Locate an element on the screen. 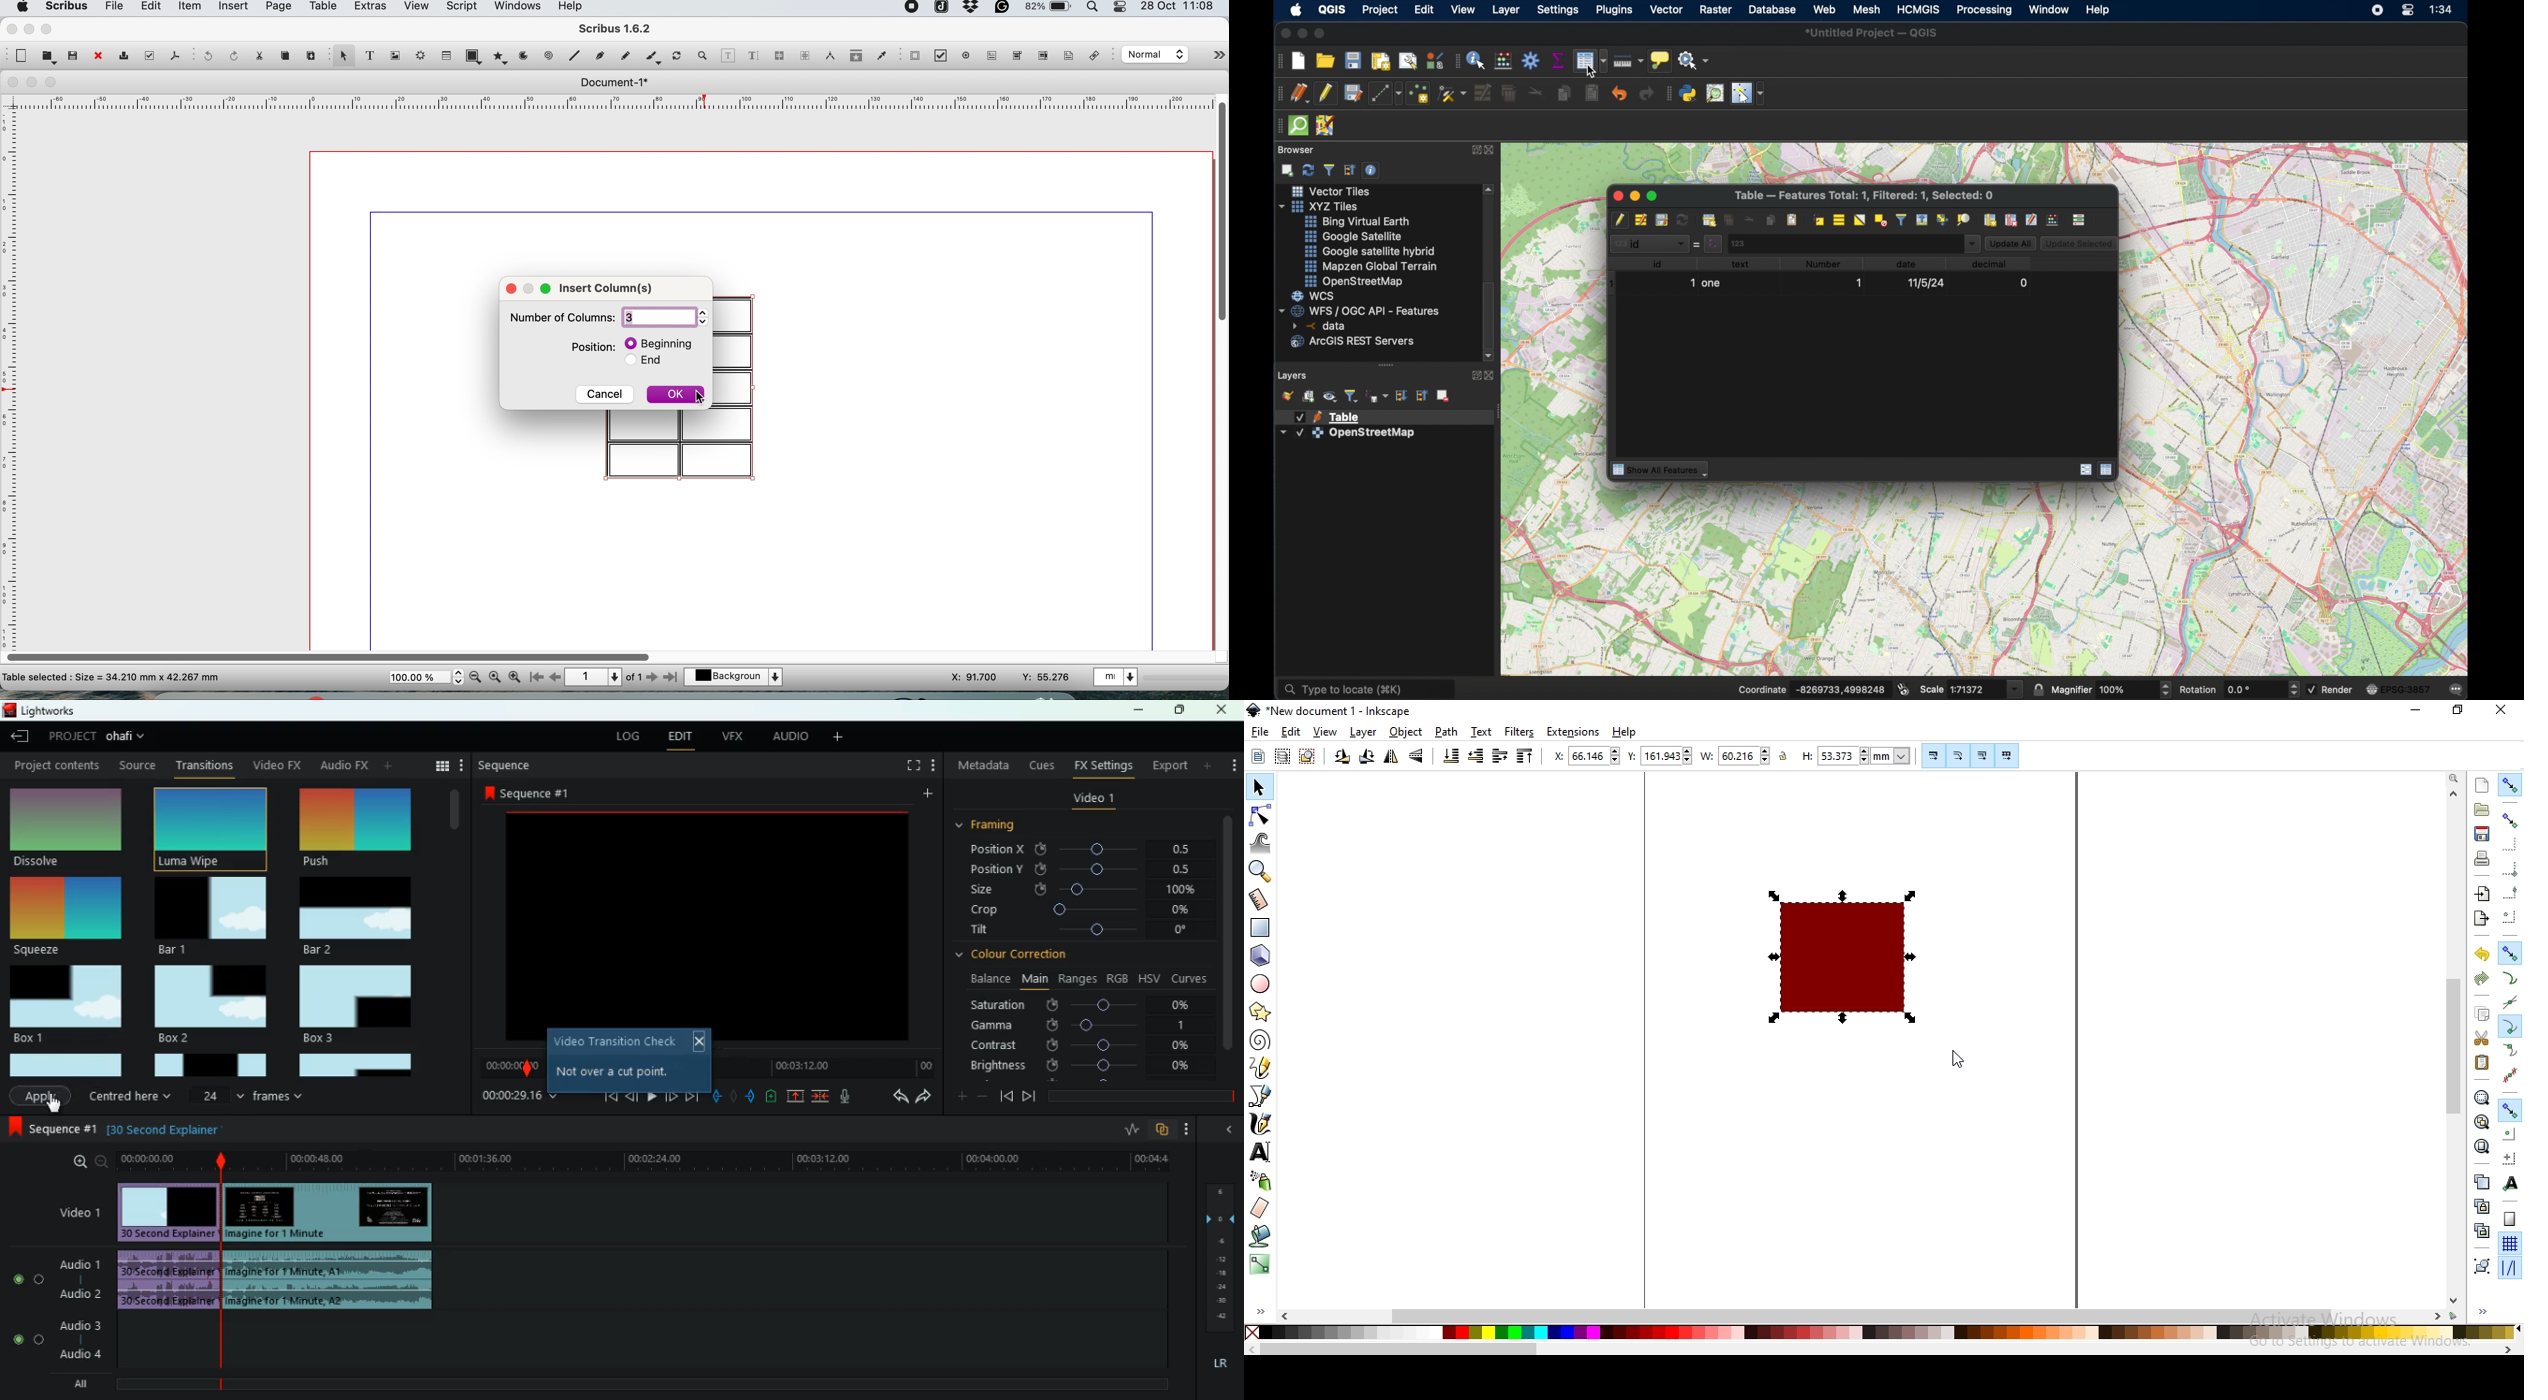  layers is located at coordinates (1293, 377).